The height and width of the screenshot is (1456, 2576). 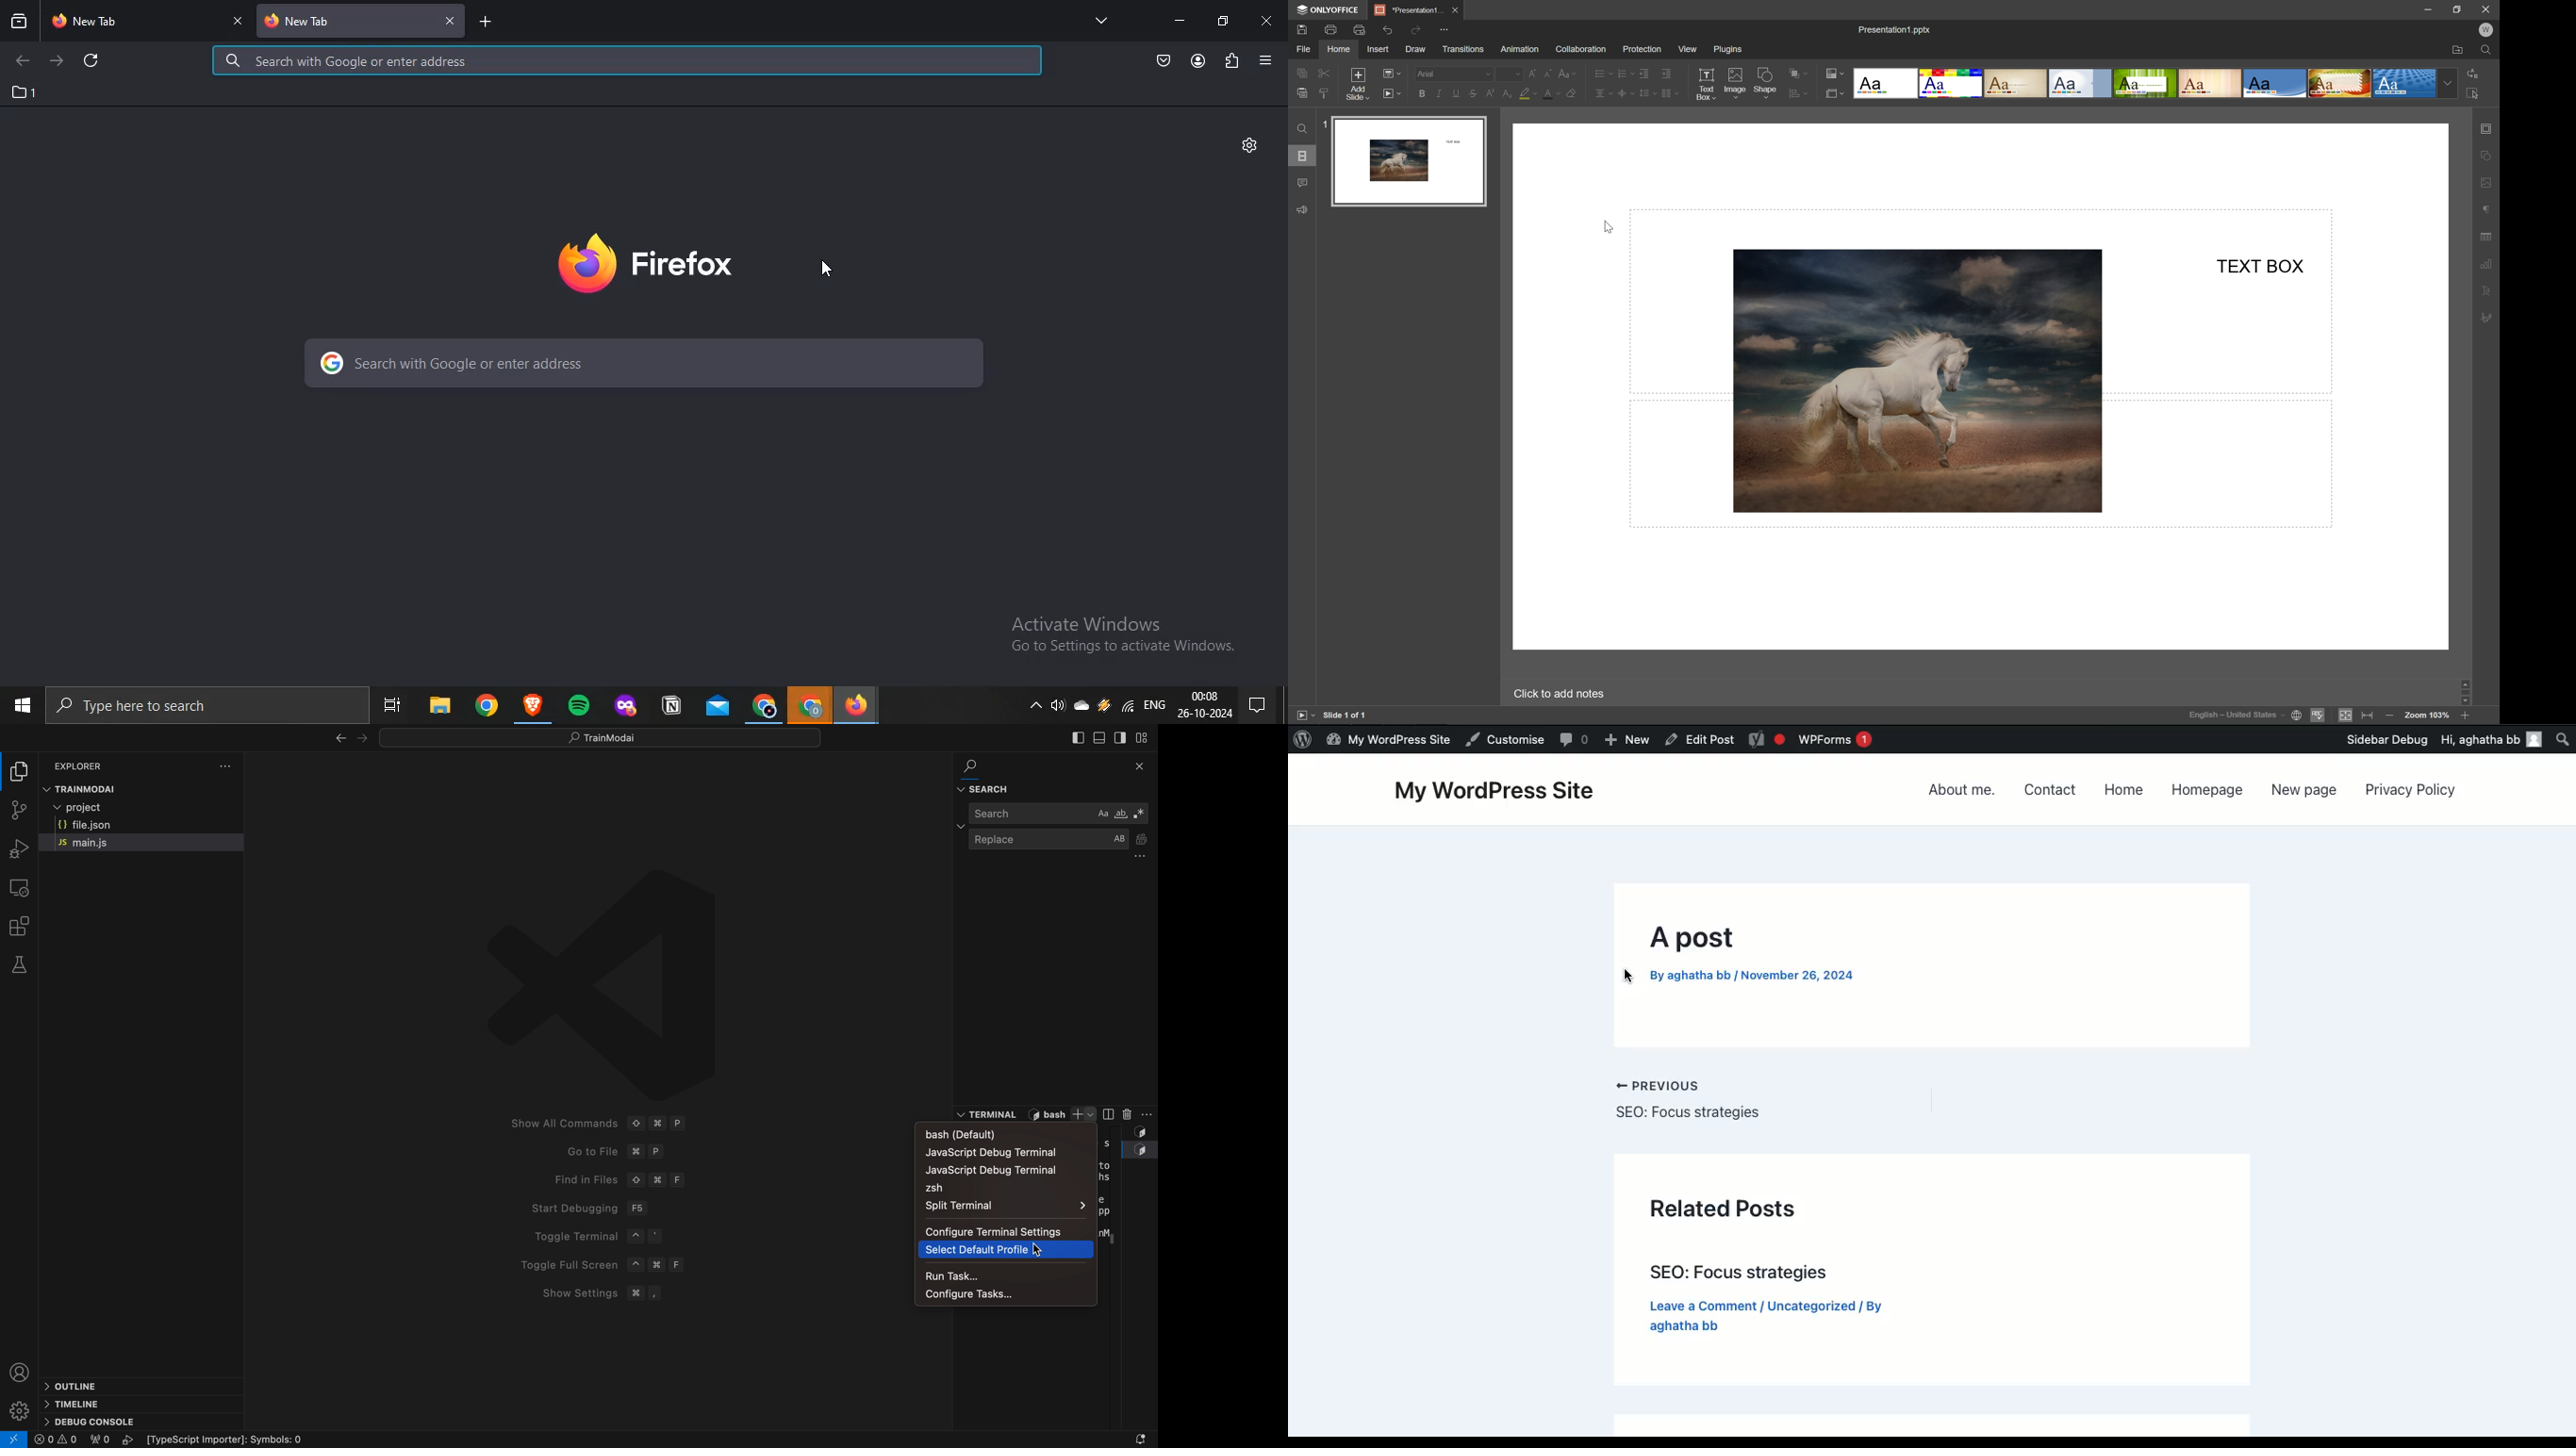 I want to click on New, so click(x=1576, y=740).